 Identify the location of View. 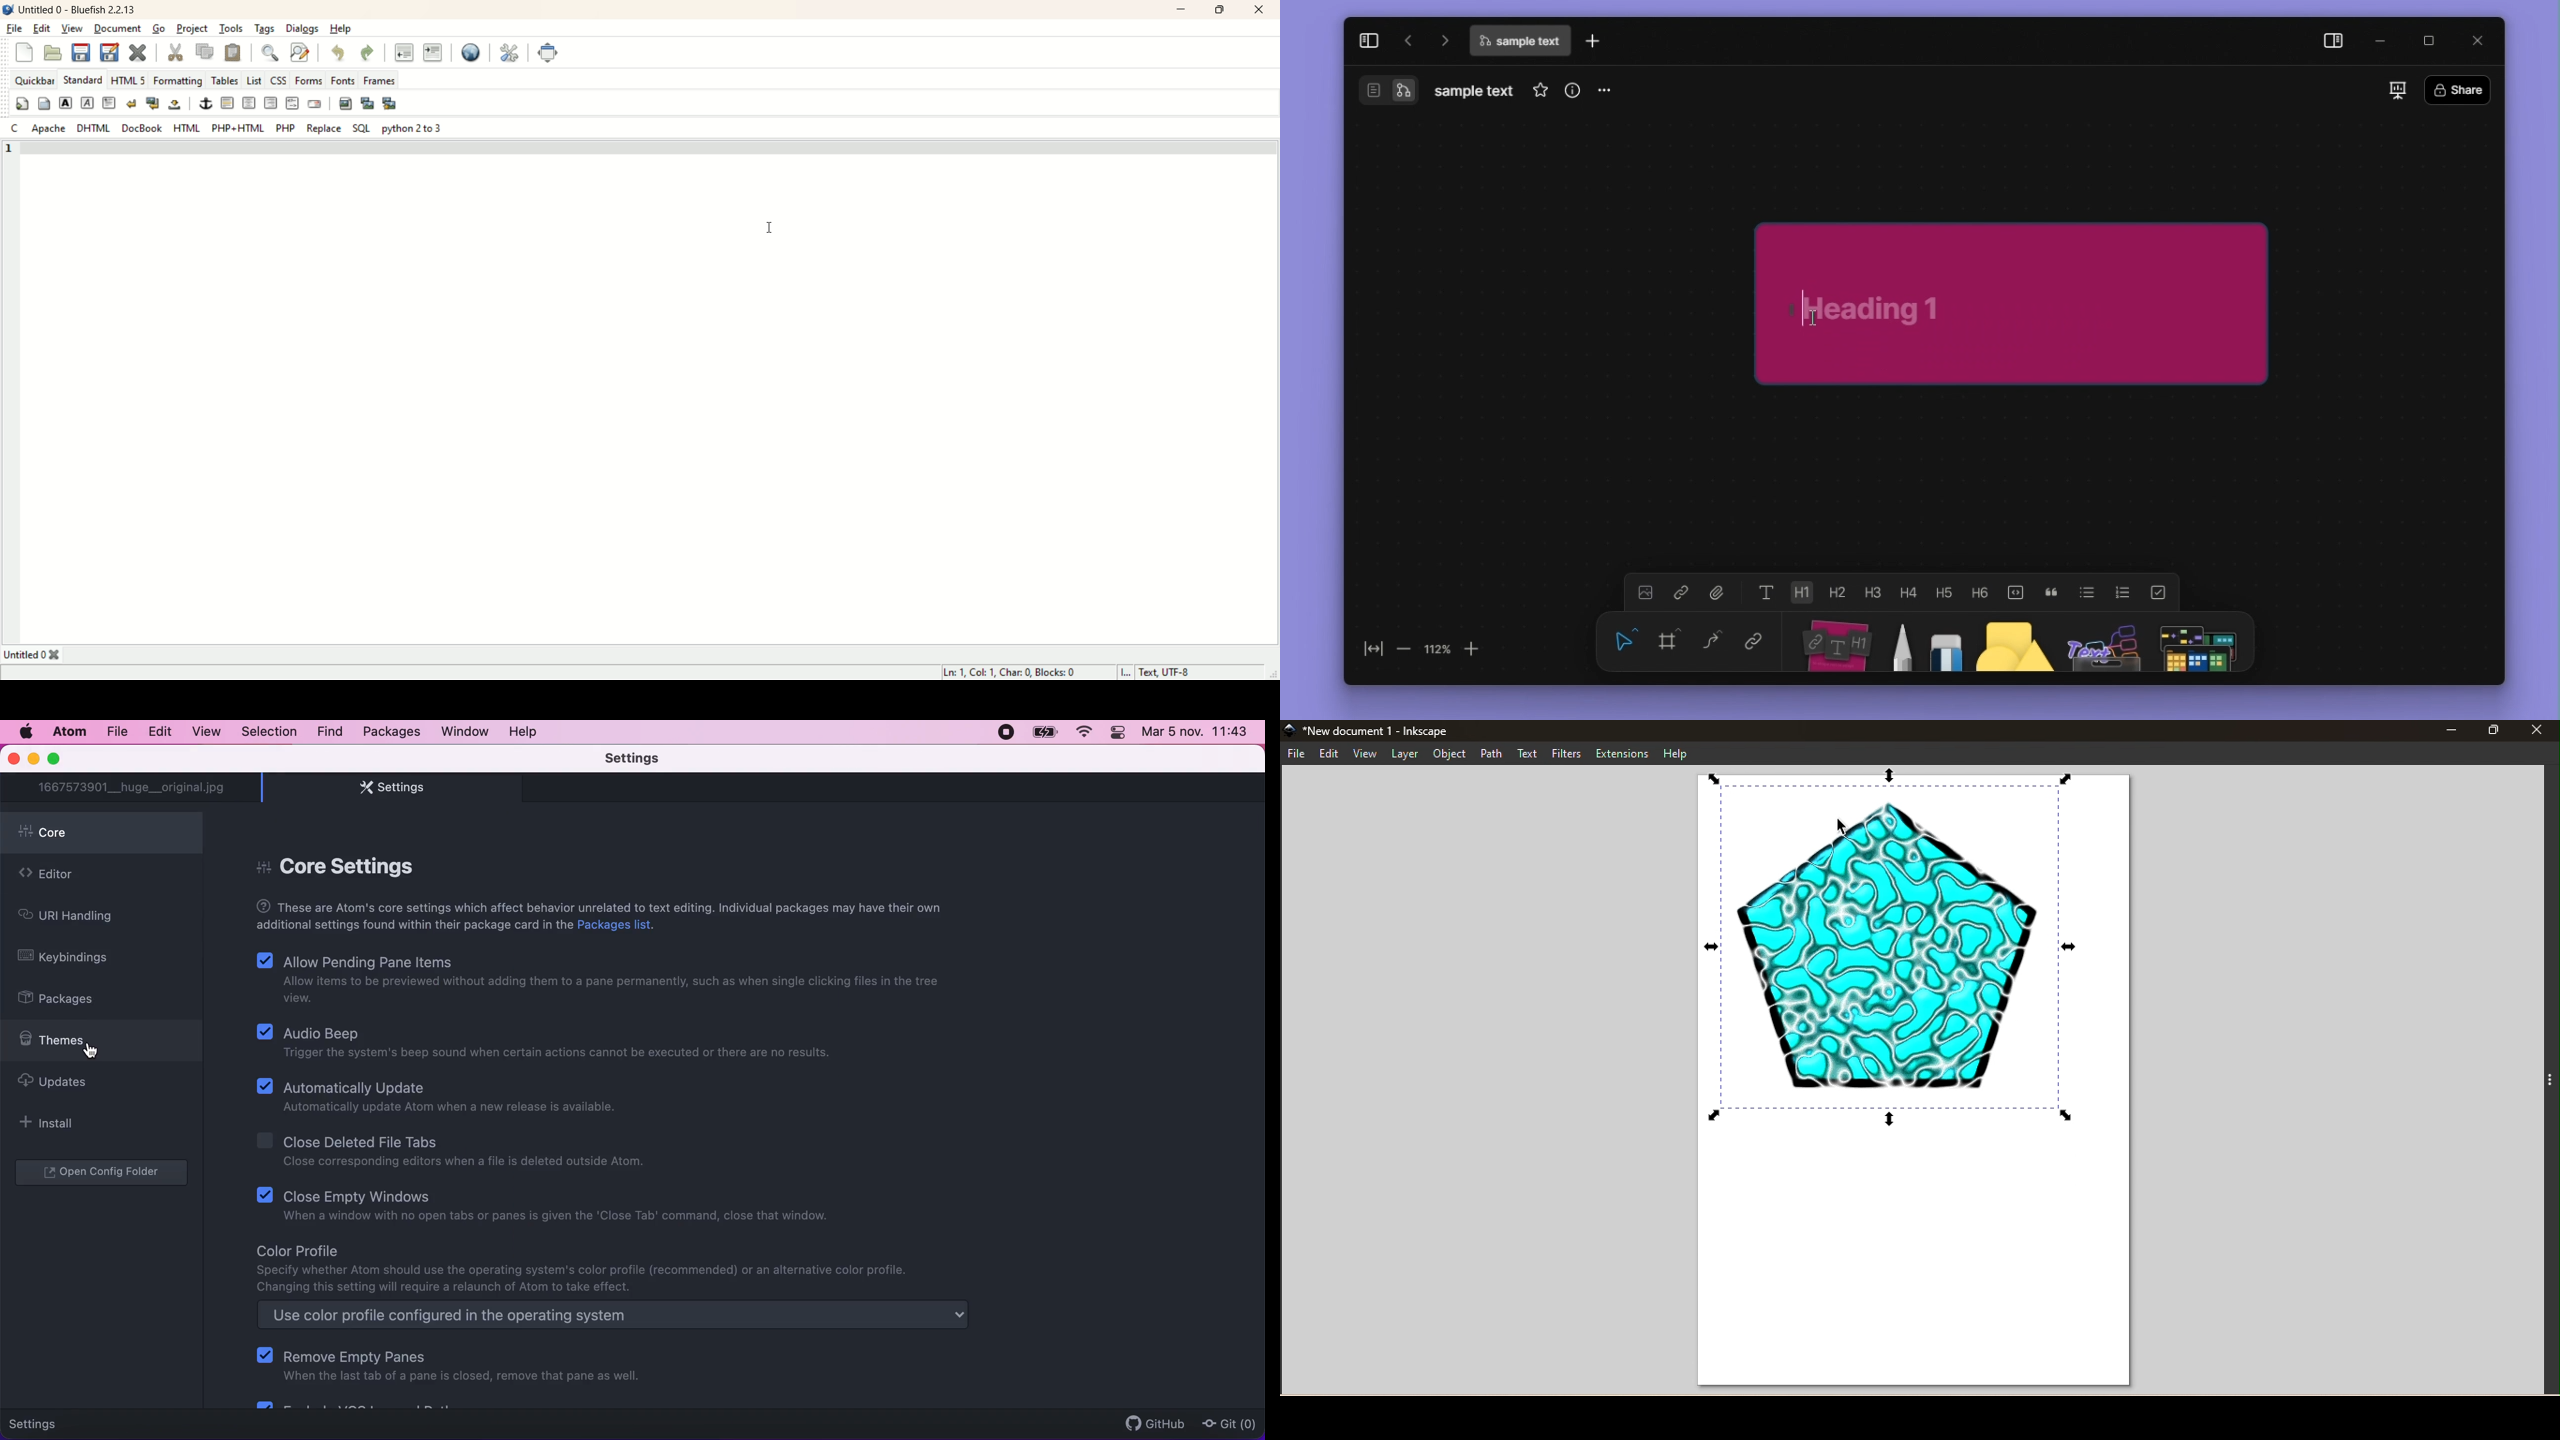
(1363, 754).